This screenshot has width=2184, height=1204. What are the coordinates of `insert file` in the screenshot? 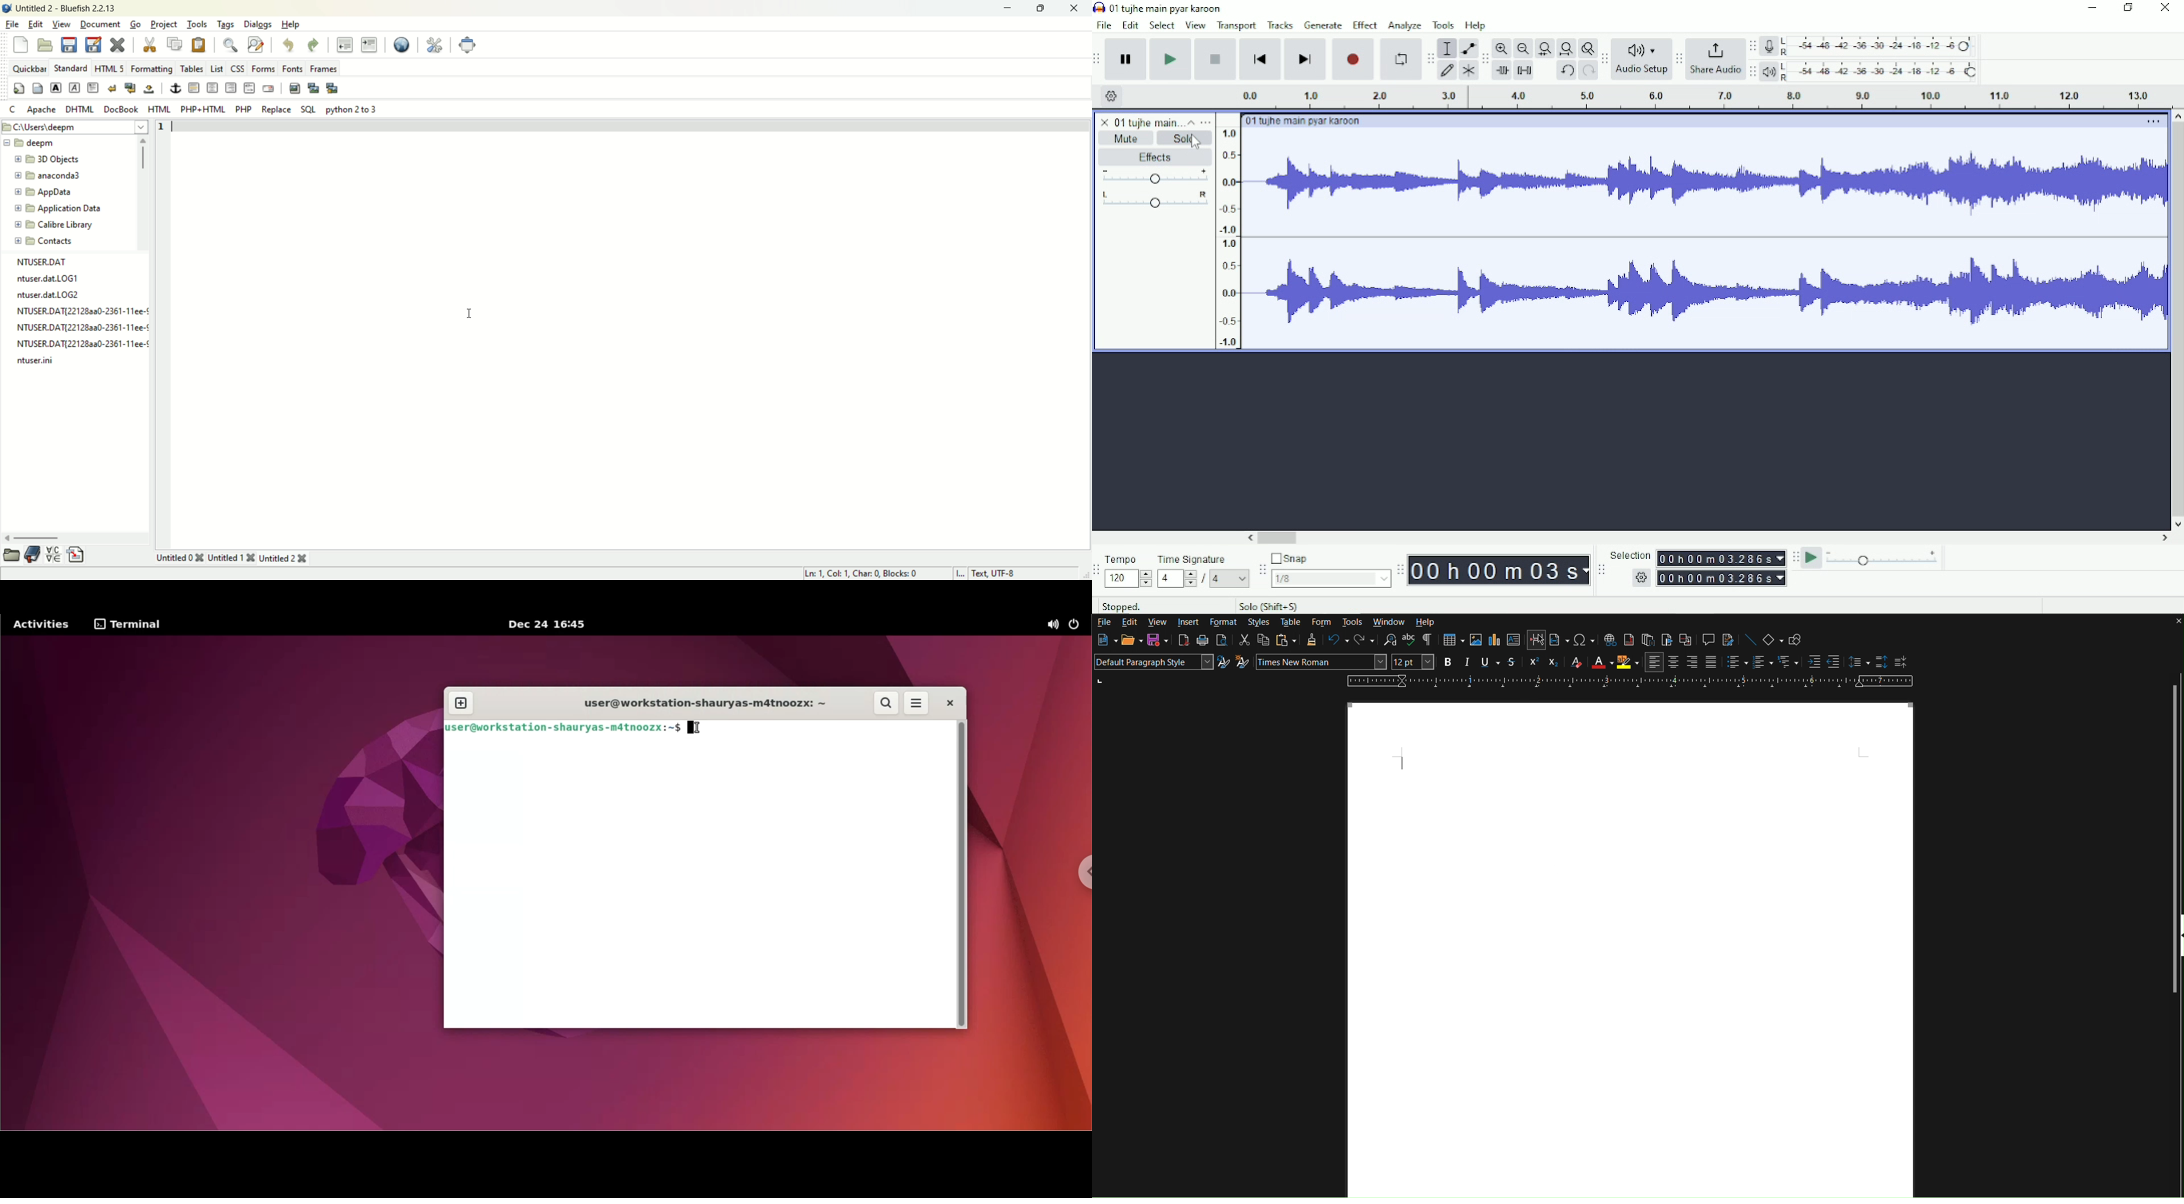 It's located at (76, 555).